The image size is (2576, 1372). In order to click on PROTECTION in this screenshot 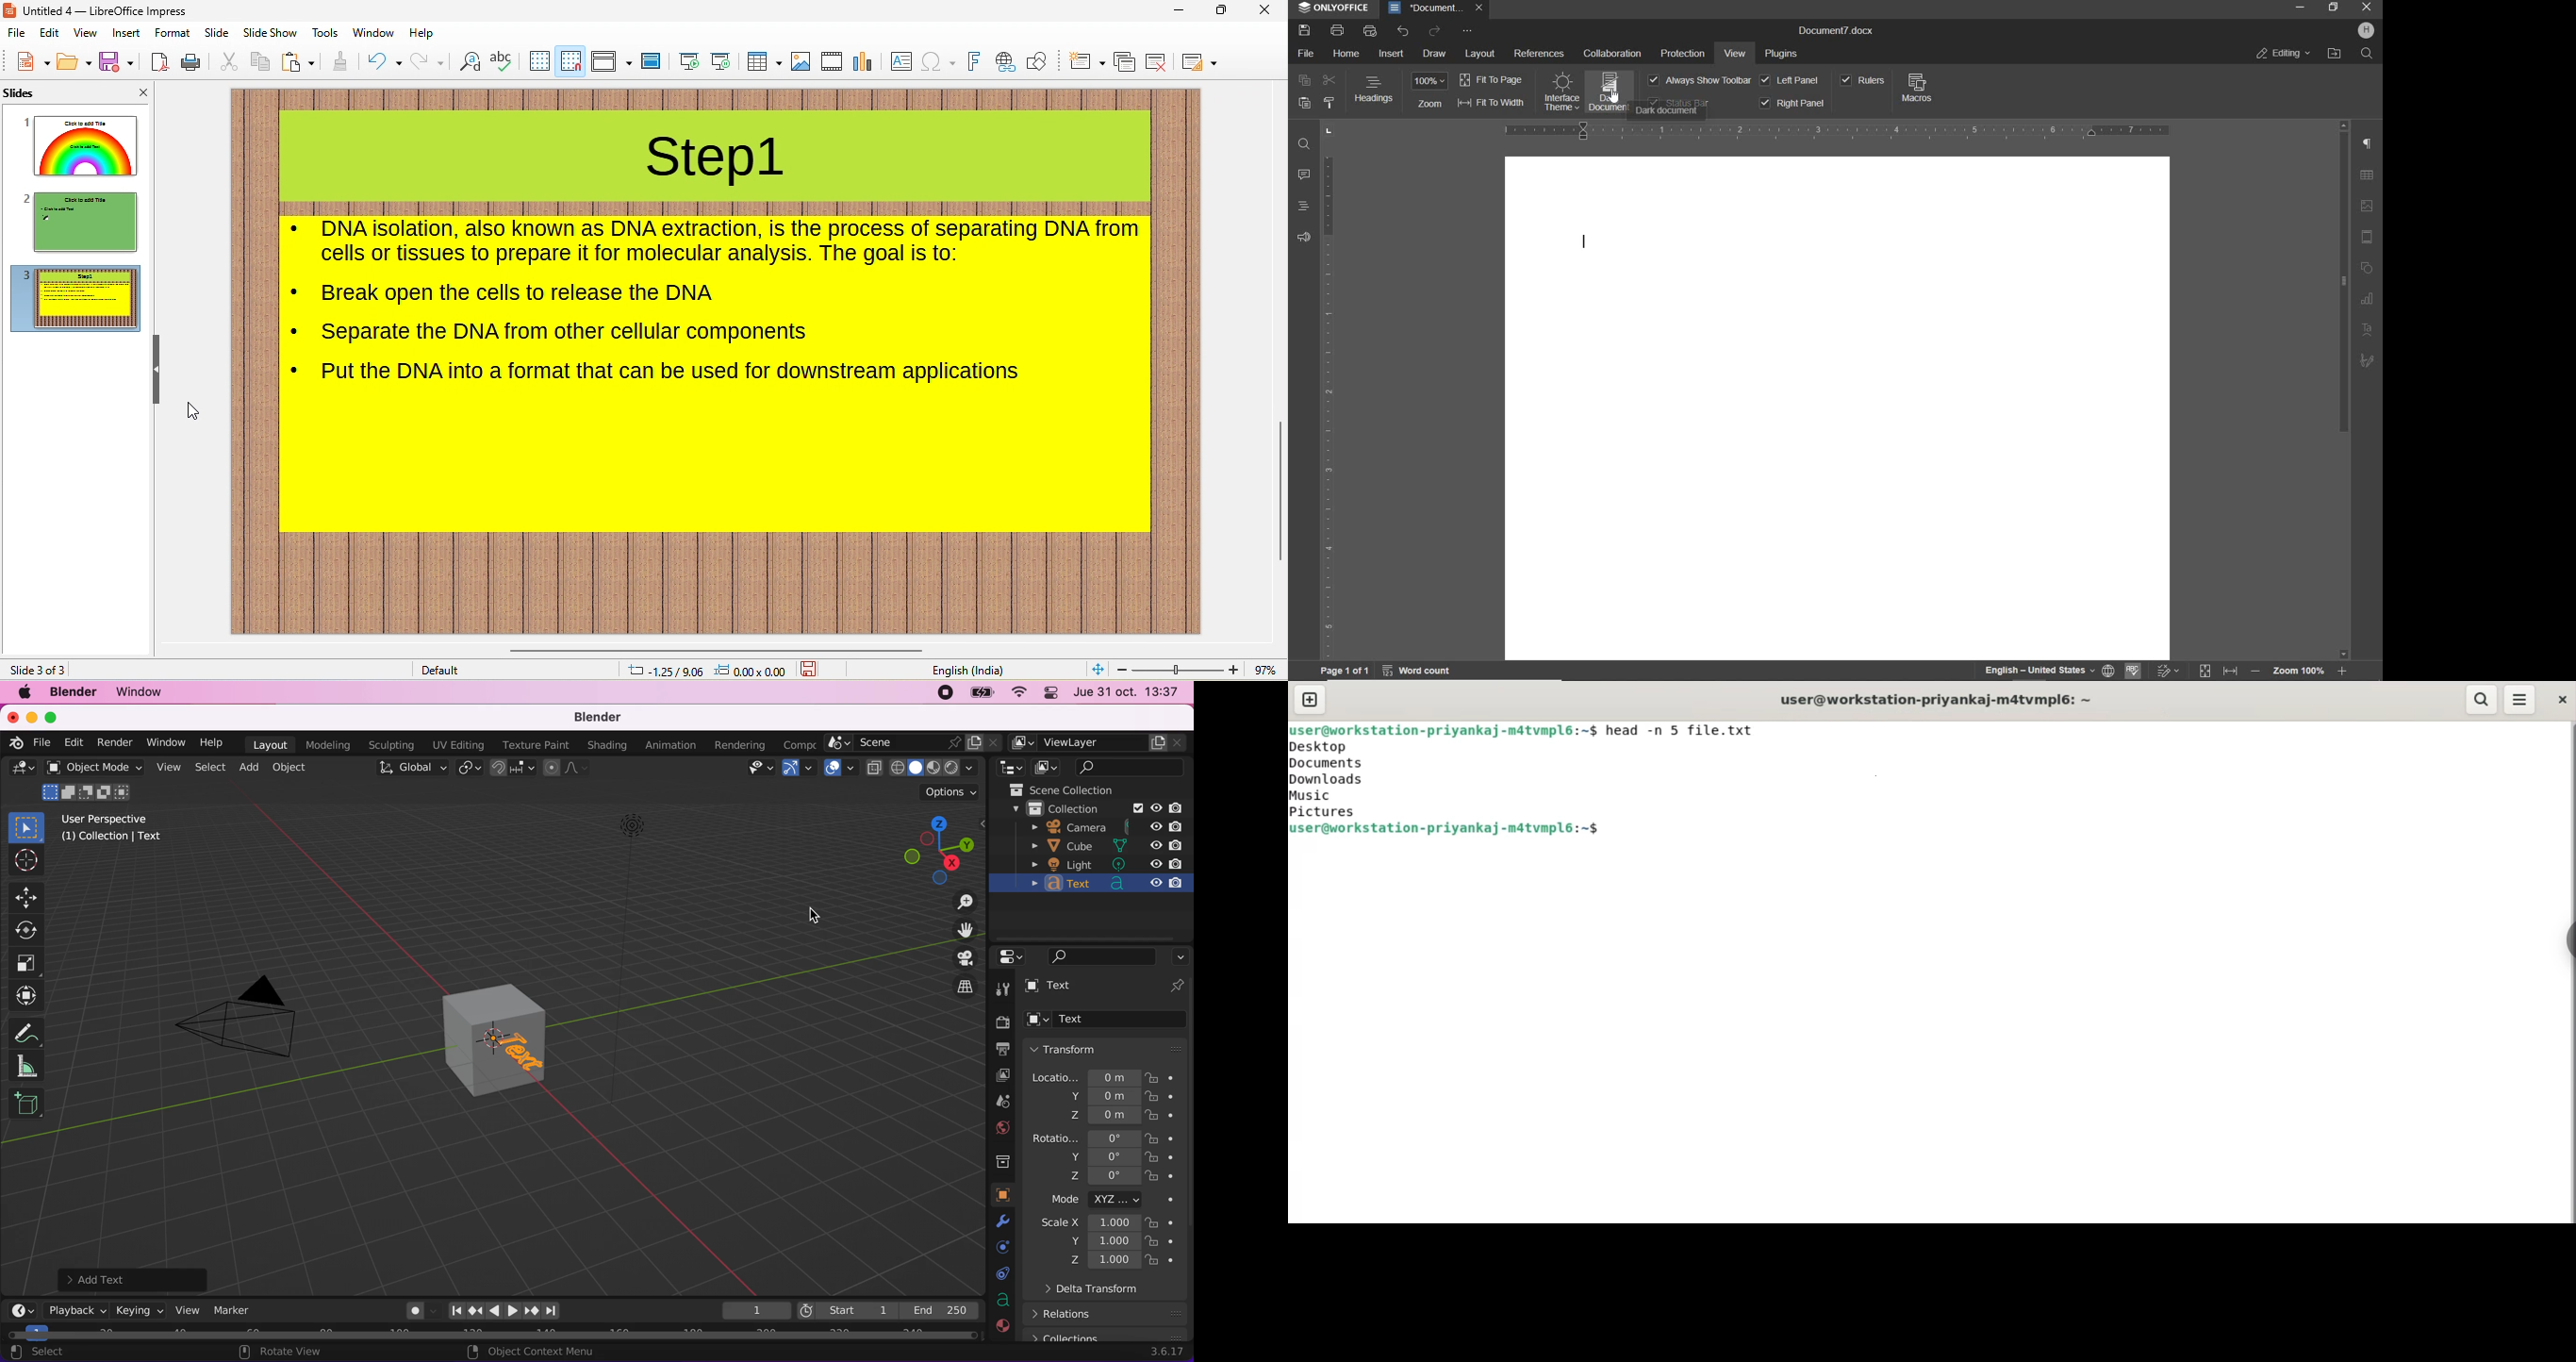, I will do `click(1686, 55)`.